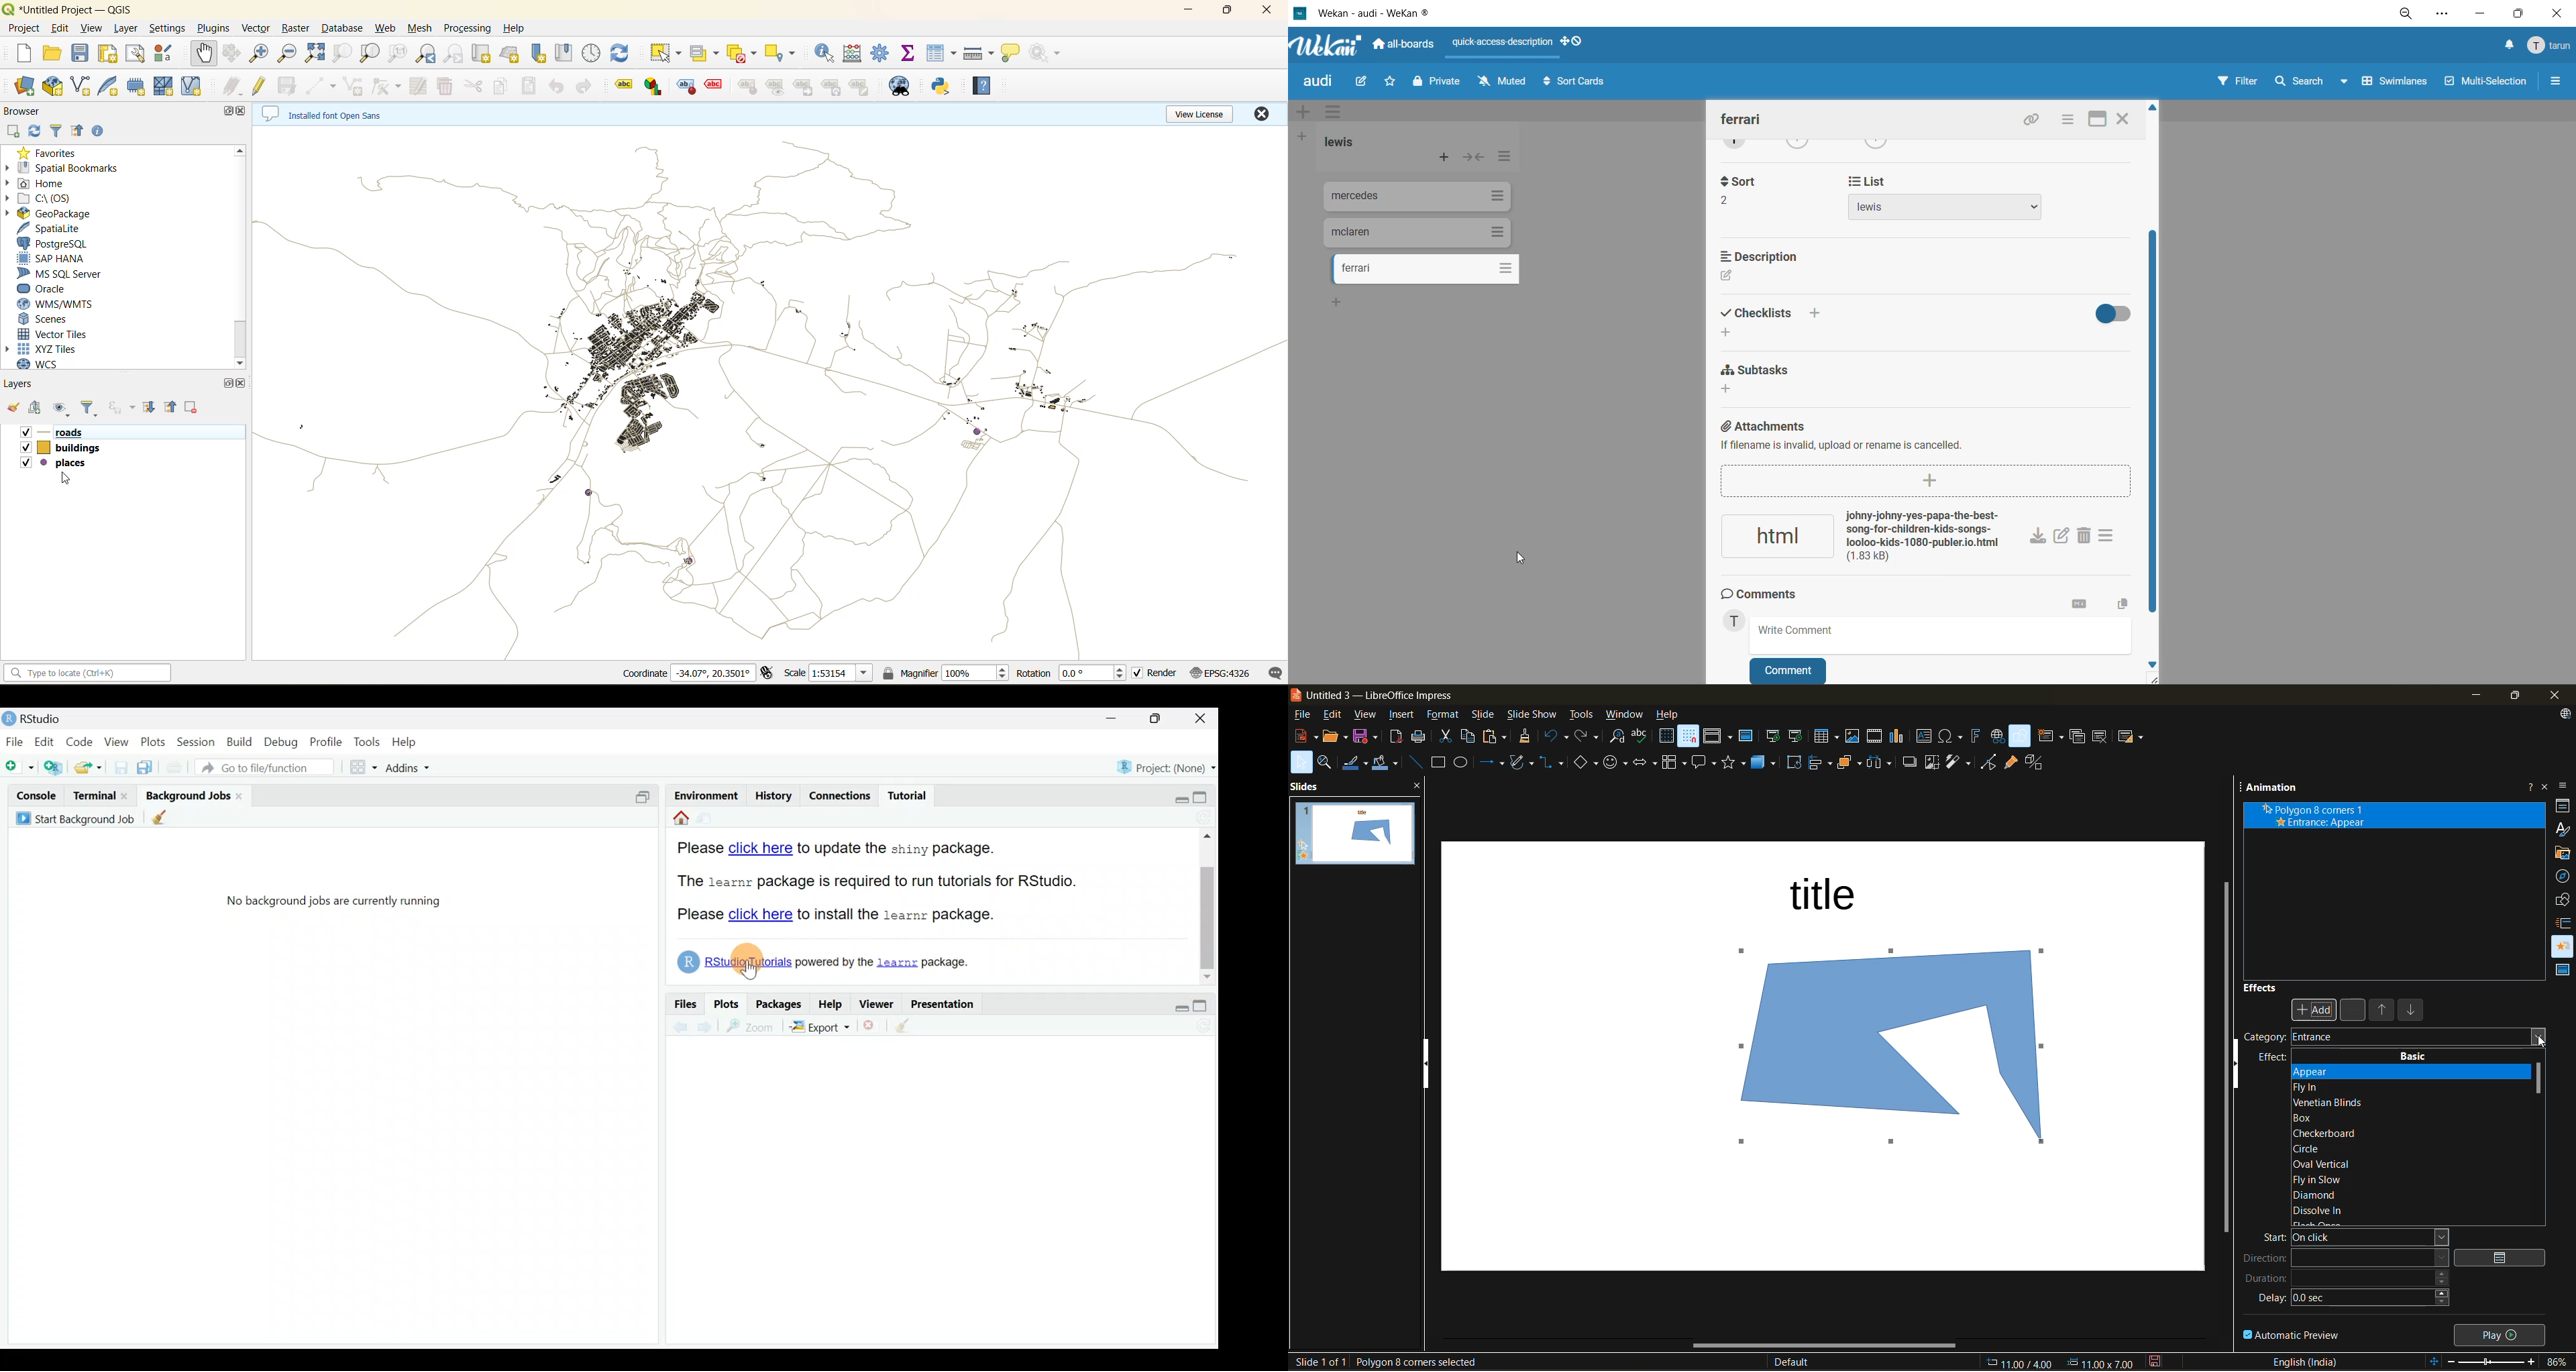  What do you see at coordinates (898, 961) in the screenshot?
I see `learnr` at bounding box center [898, 961].